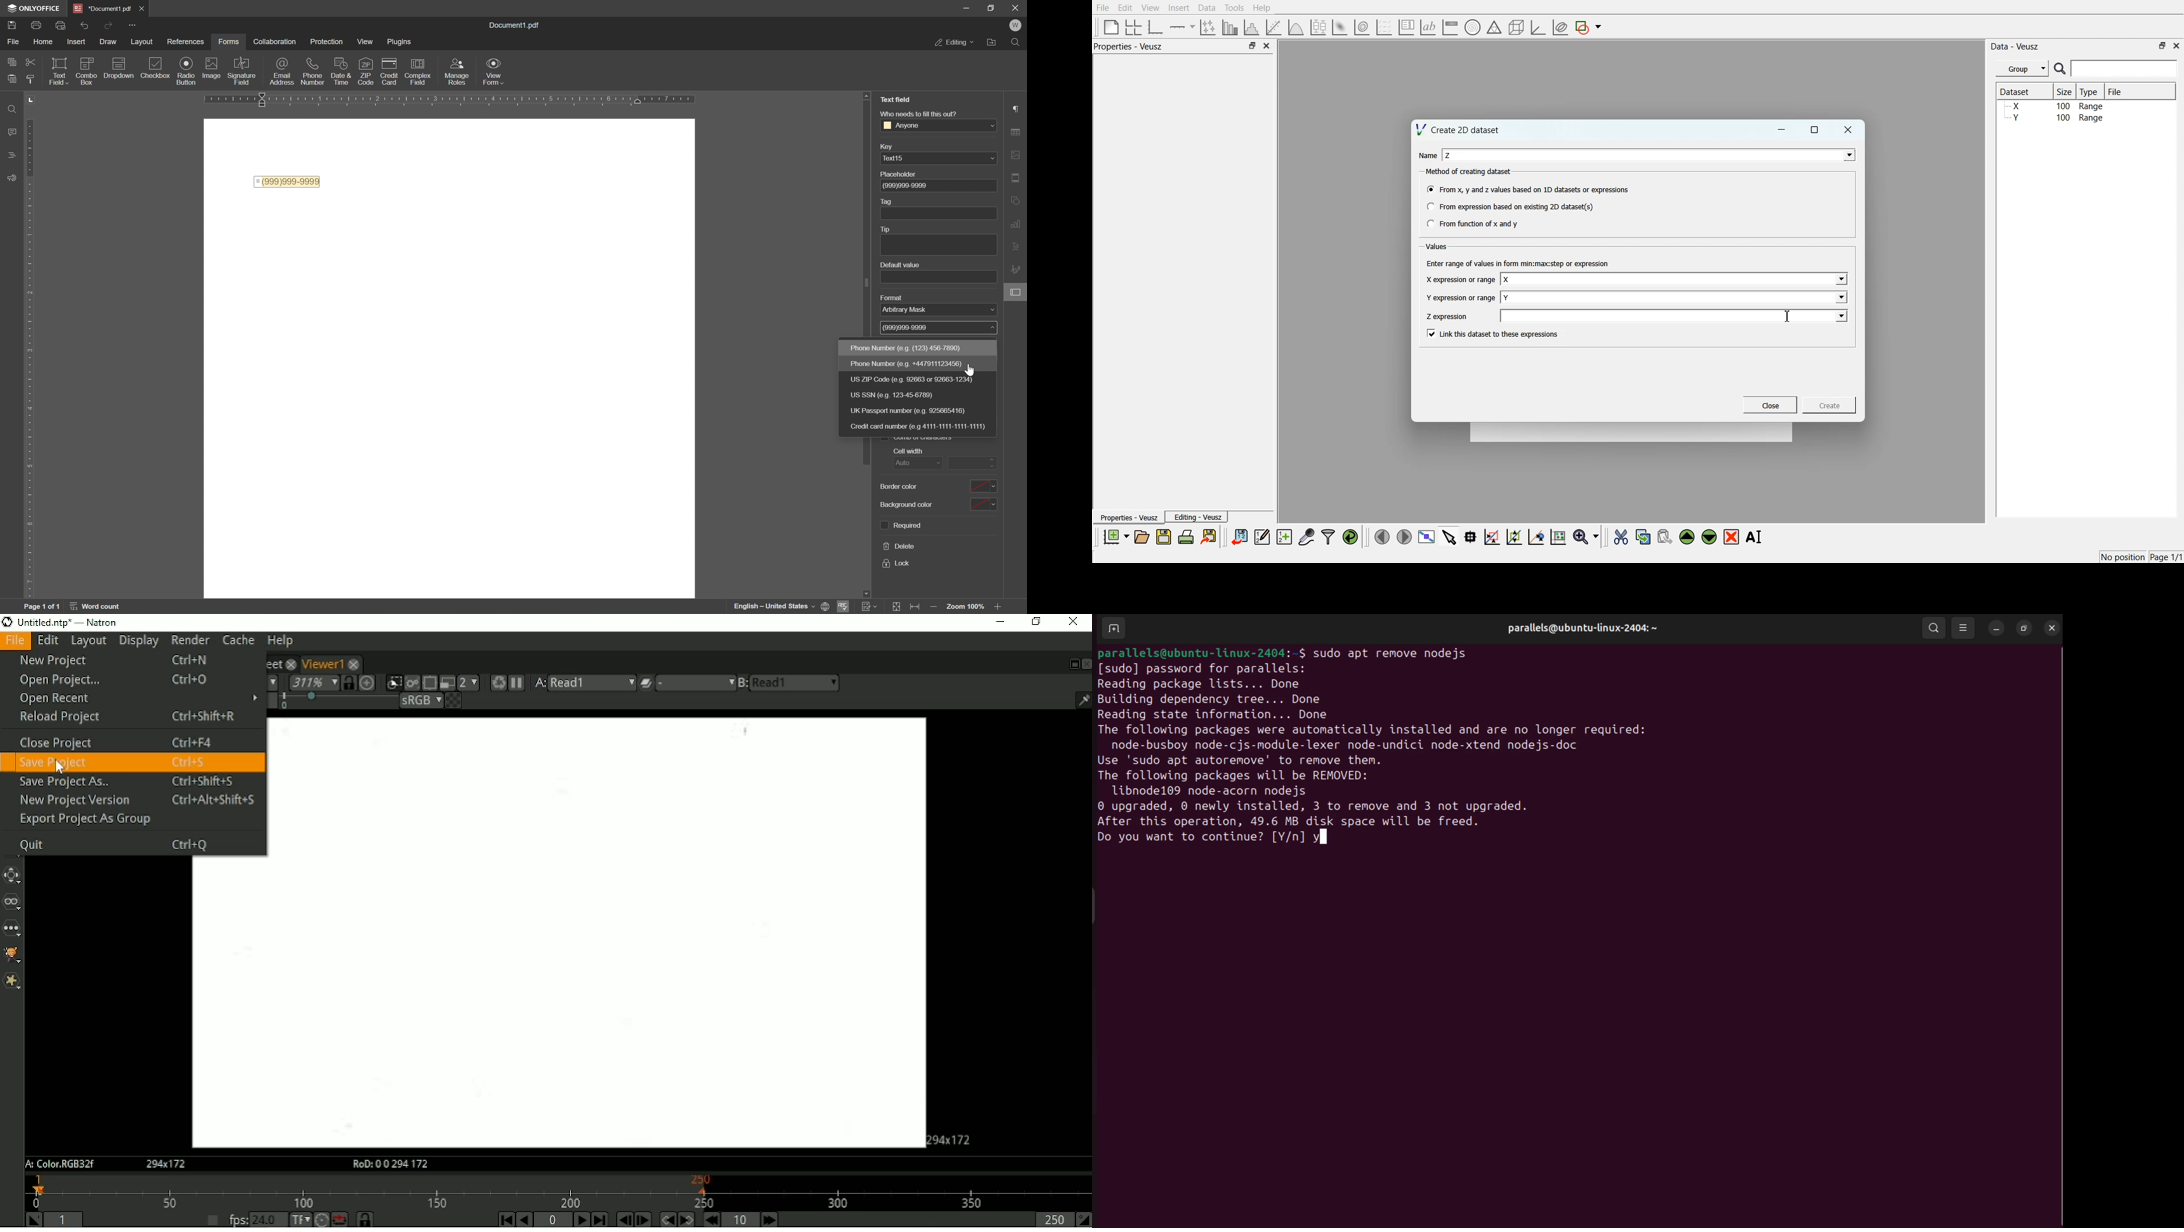 This screenshot has width=2184, height=1232. What do you see at coordinates (1402, 653) in the screenshot?
I see `sudo apt remove nodejs` at bounding box center [1402, 653].